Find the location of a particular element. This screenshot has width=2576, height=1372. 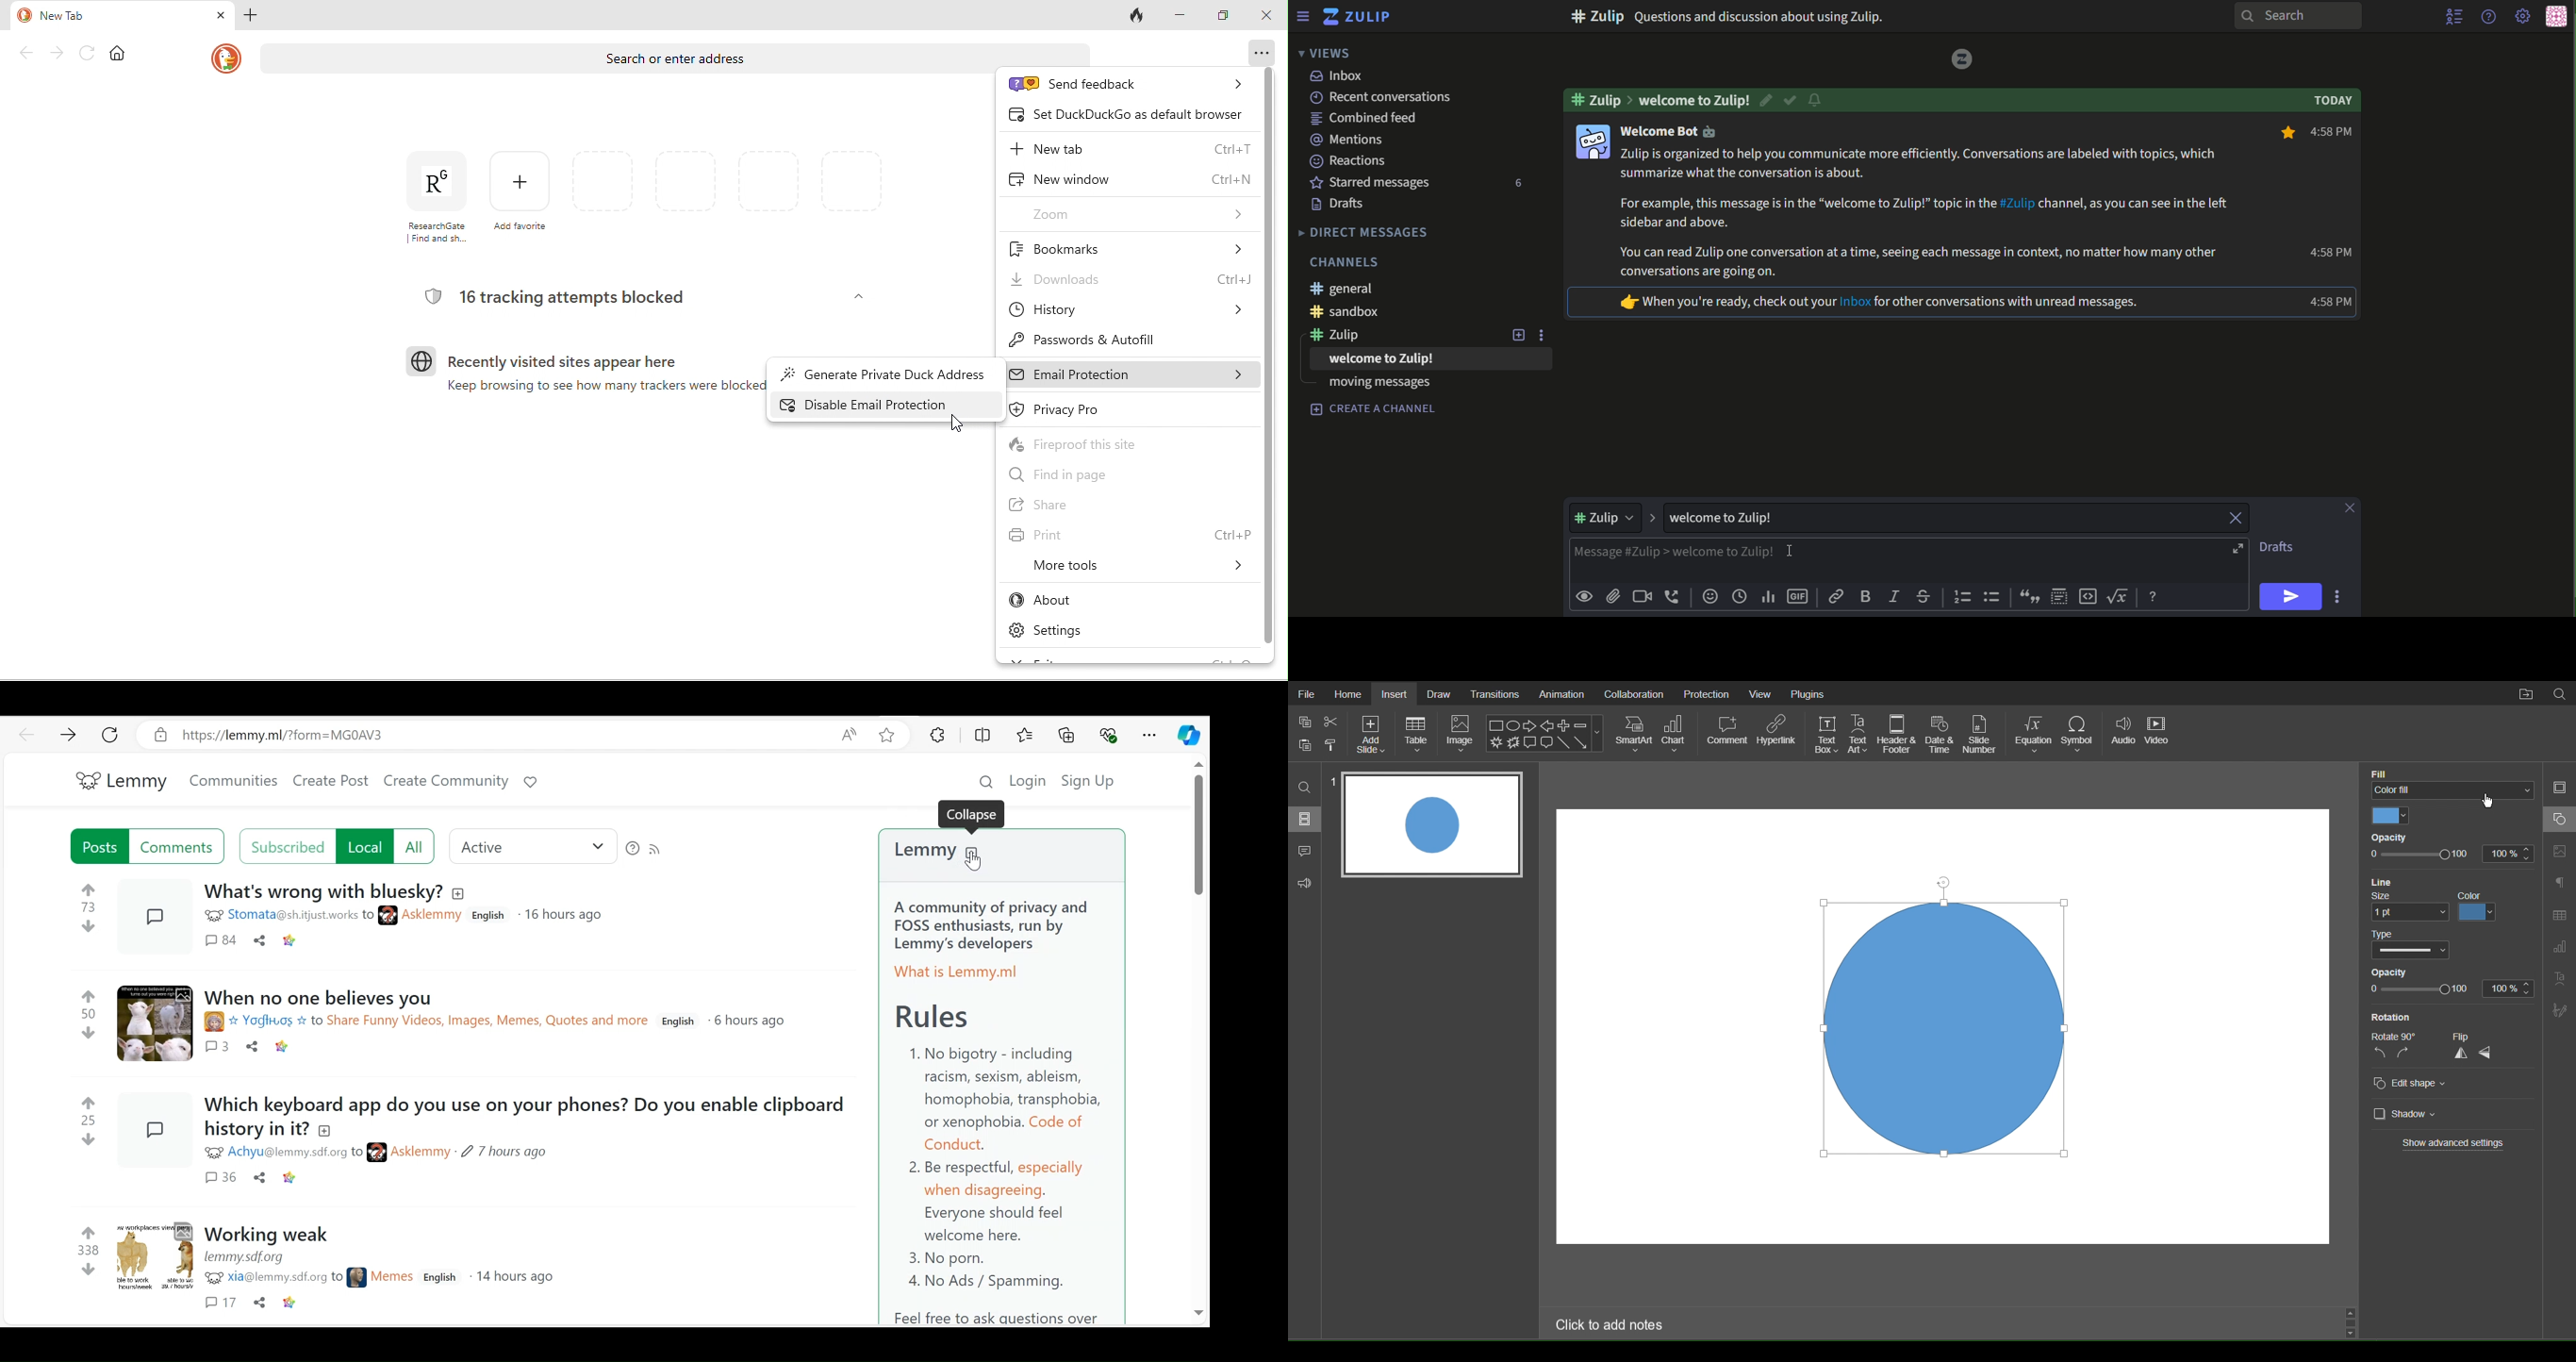

notification is located at coordinates (1815, 102).